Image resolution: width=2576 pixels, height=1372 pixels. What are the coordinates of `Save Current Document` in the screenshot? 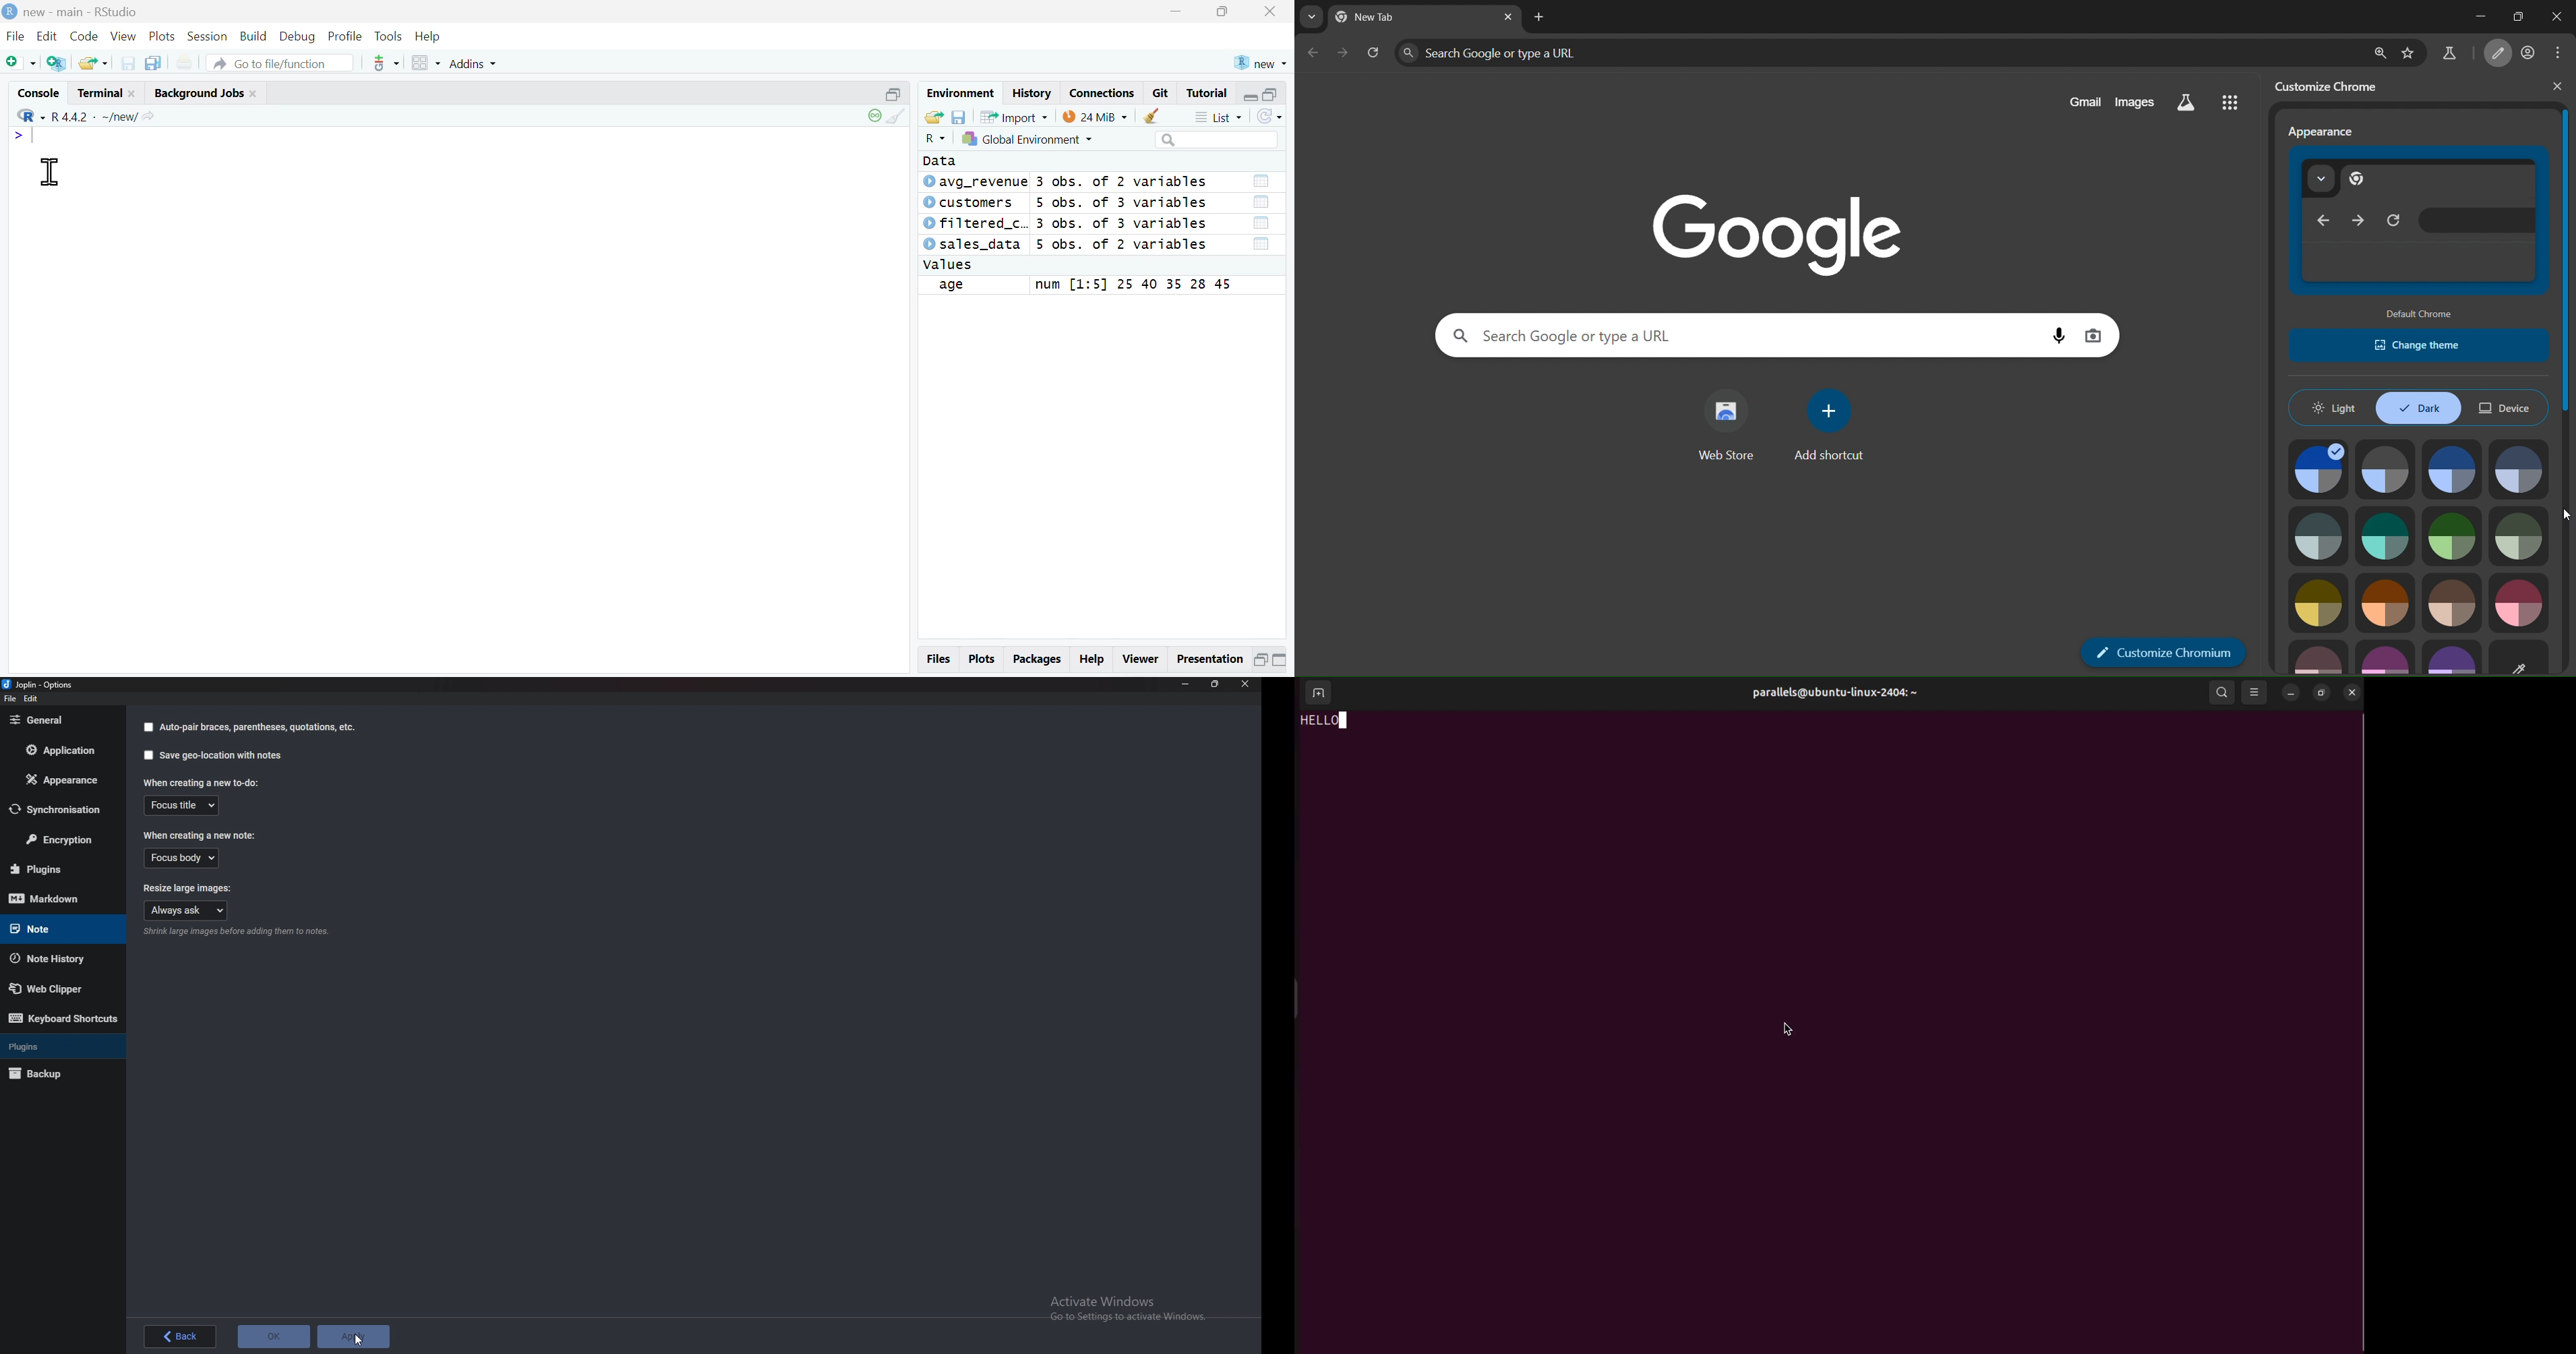 It's located at (128, 64).